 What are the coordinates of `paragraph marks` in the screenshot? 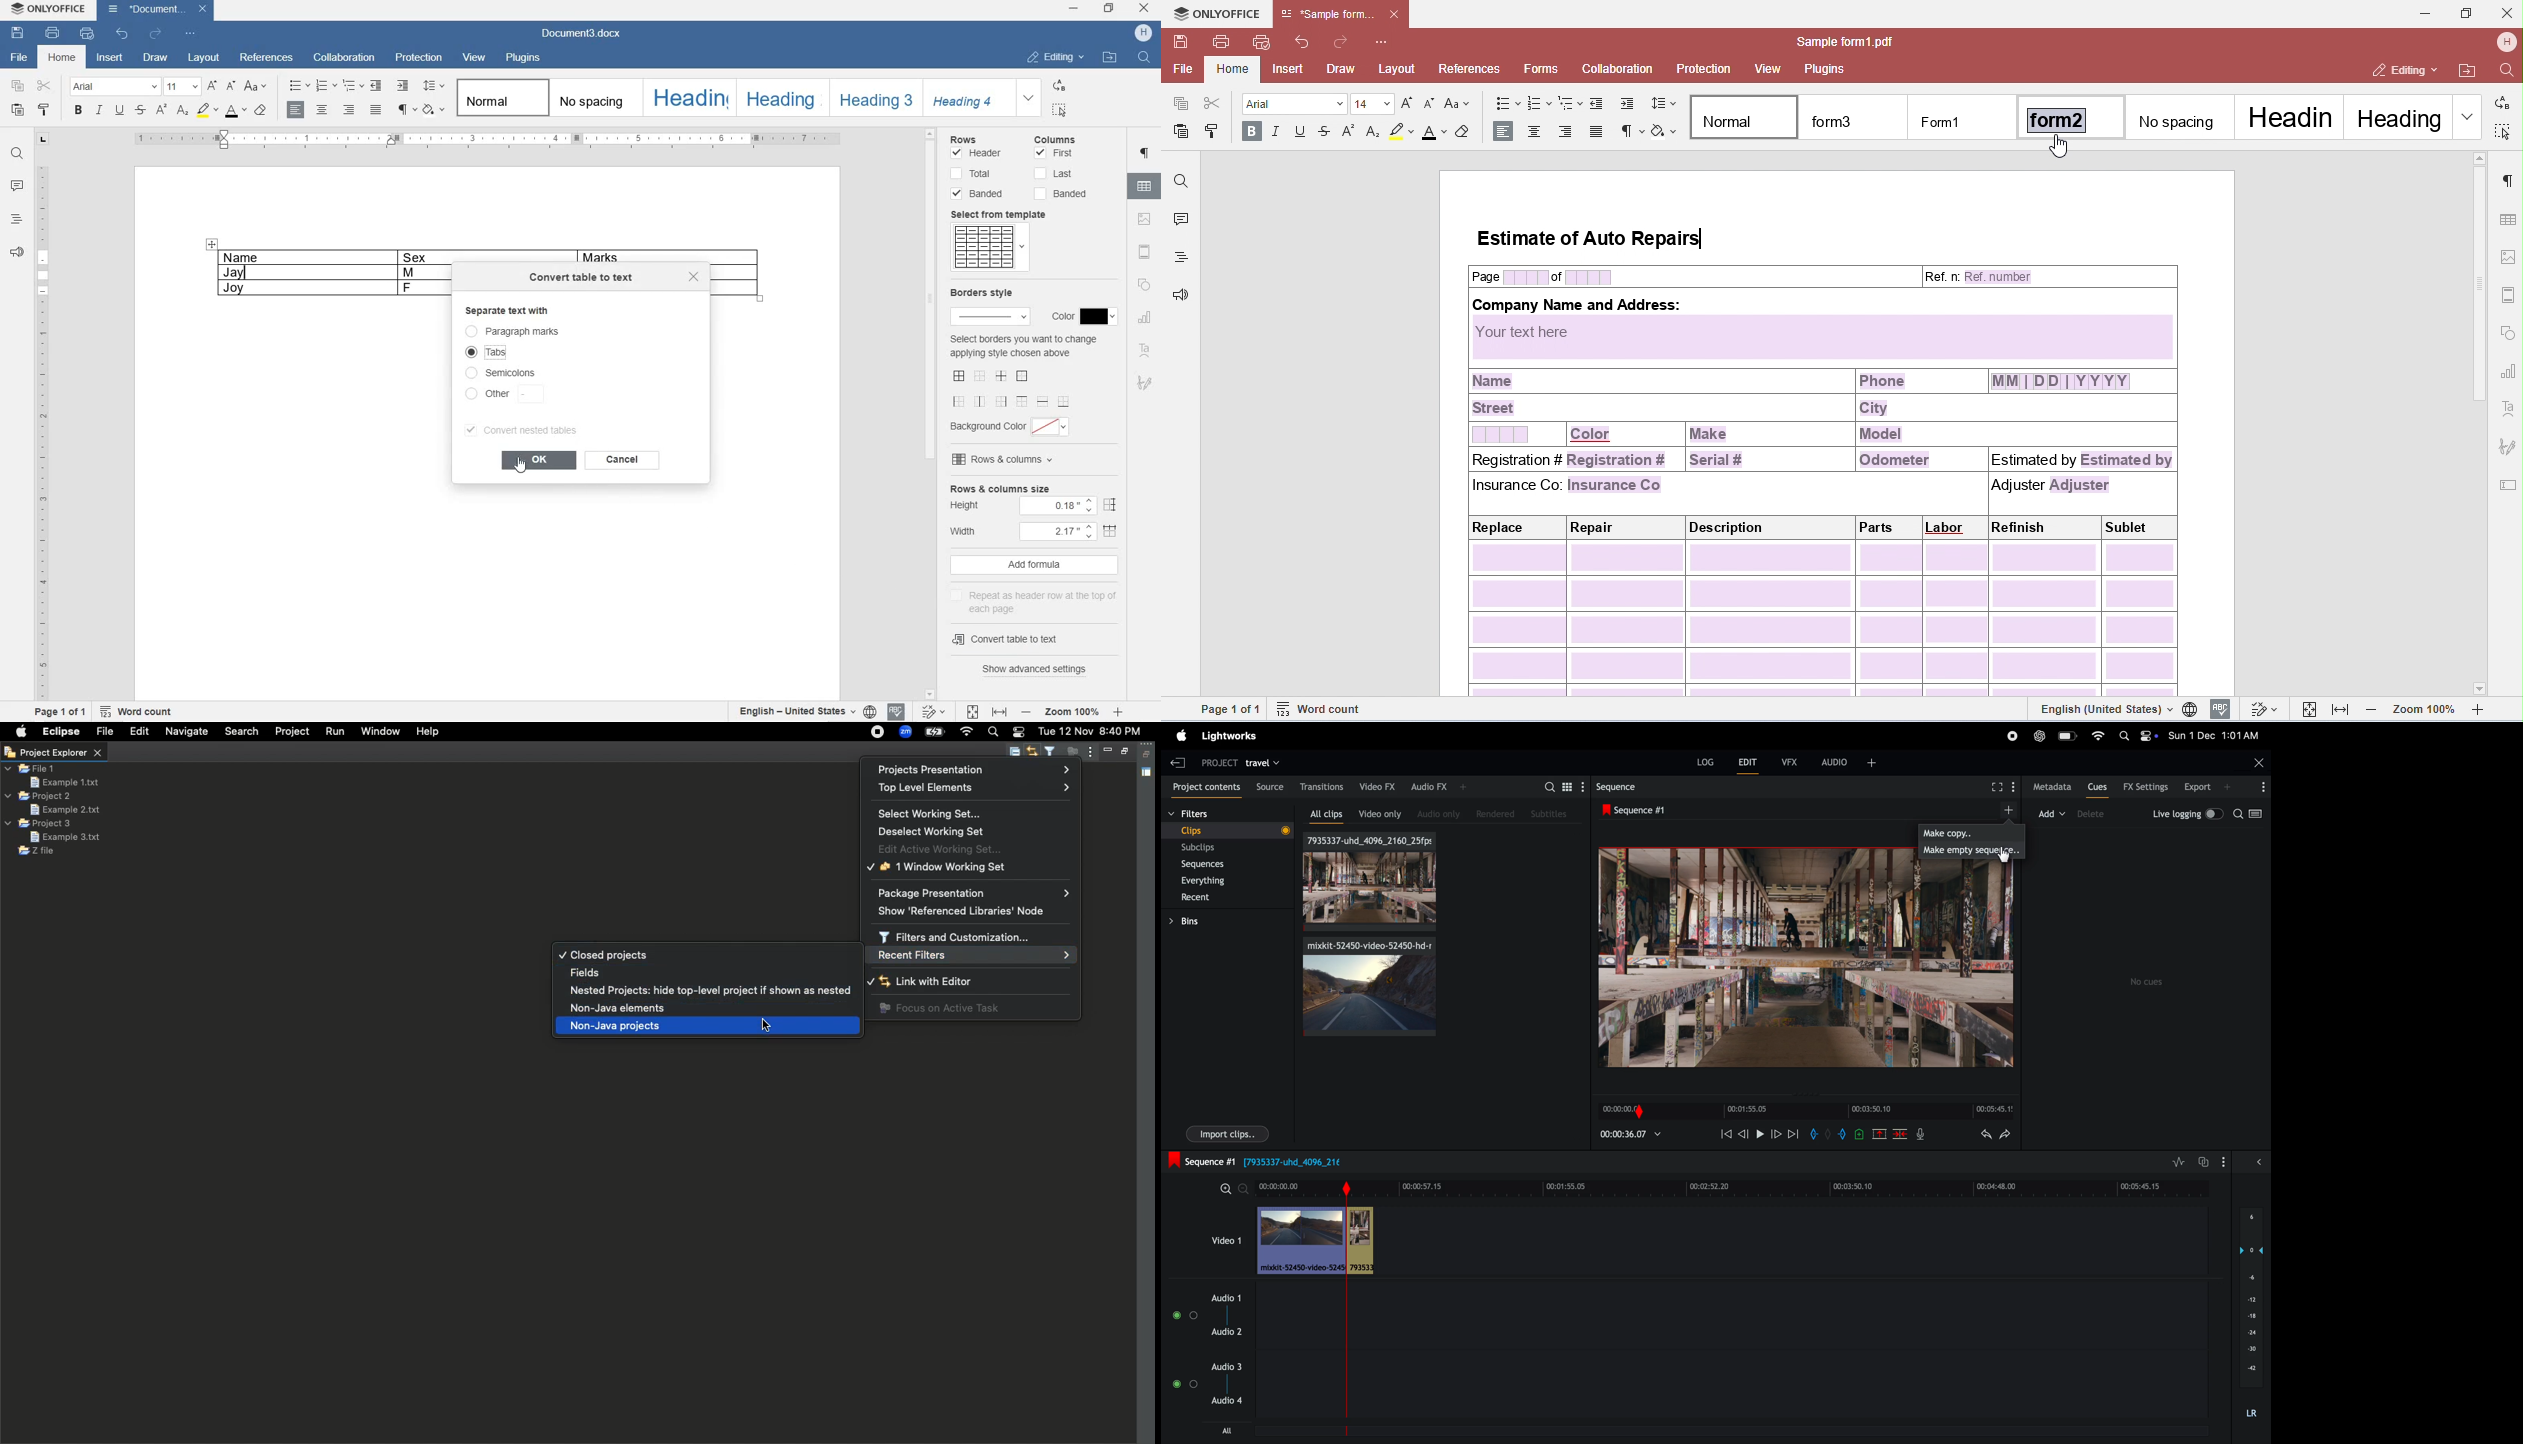 It's located at (537, 330).